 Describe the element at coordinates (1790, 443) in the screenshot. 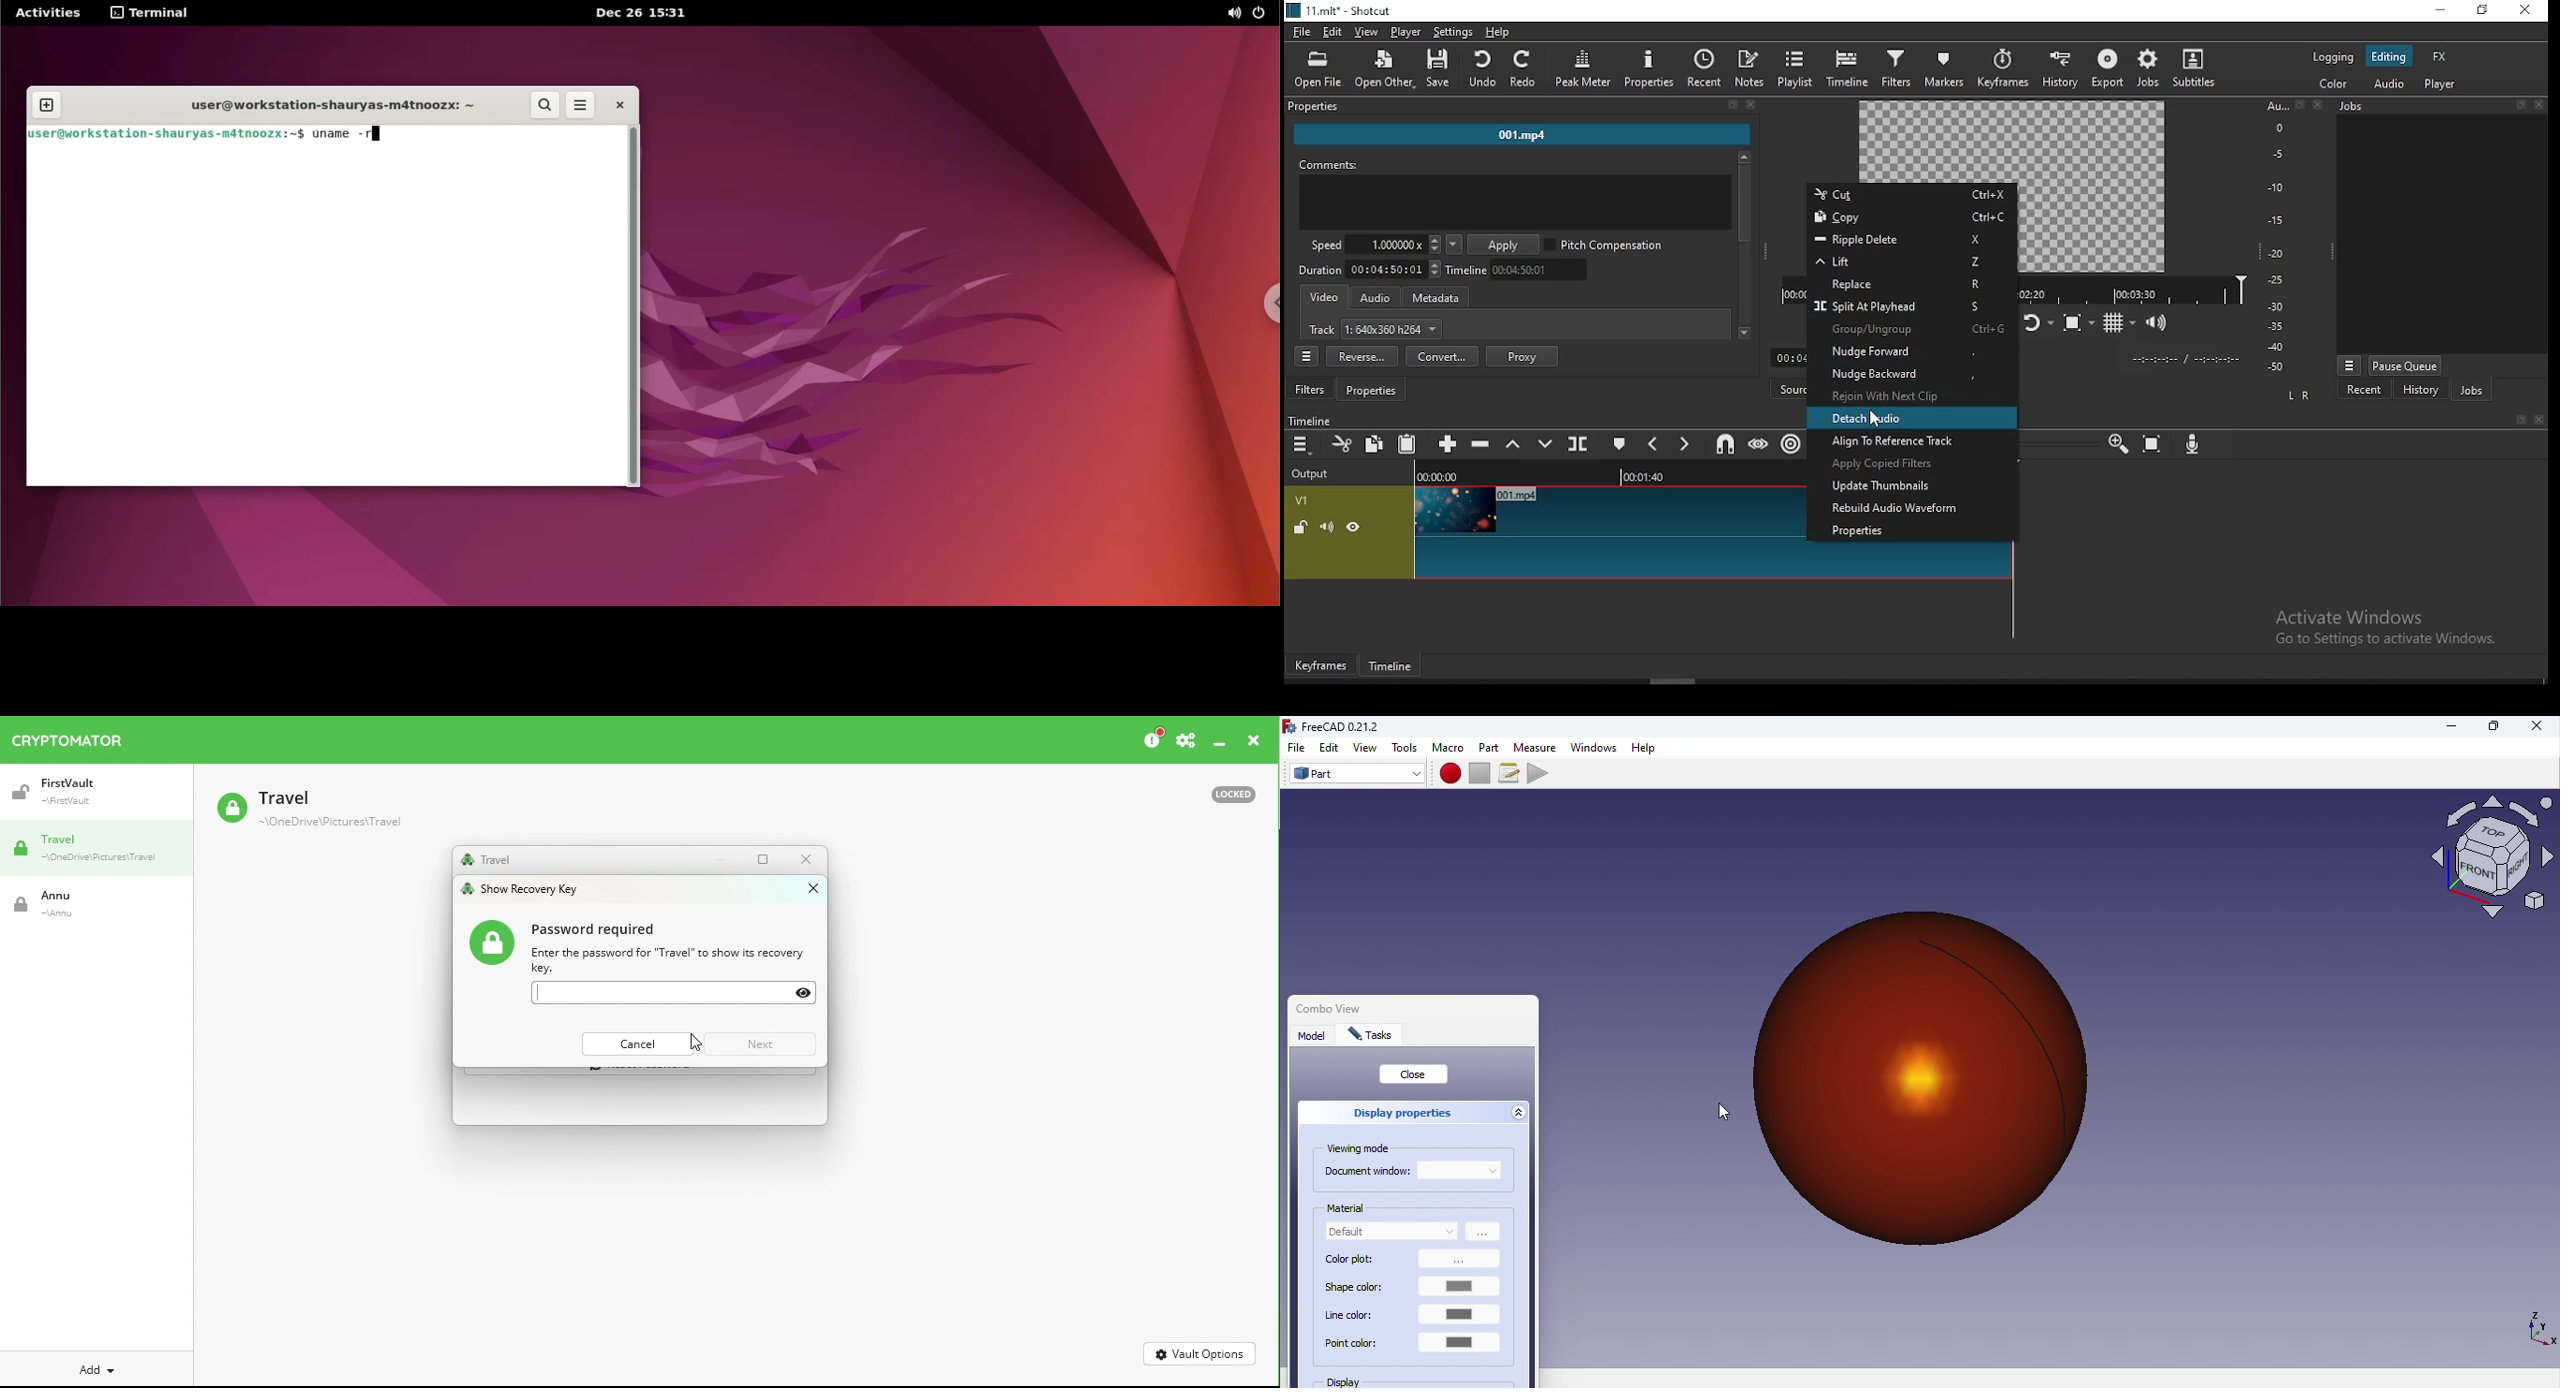

I see `ripple` at that location.